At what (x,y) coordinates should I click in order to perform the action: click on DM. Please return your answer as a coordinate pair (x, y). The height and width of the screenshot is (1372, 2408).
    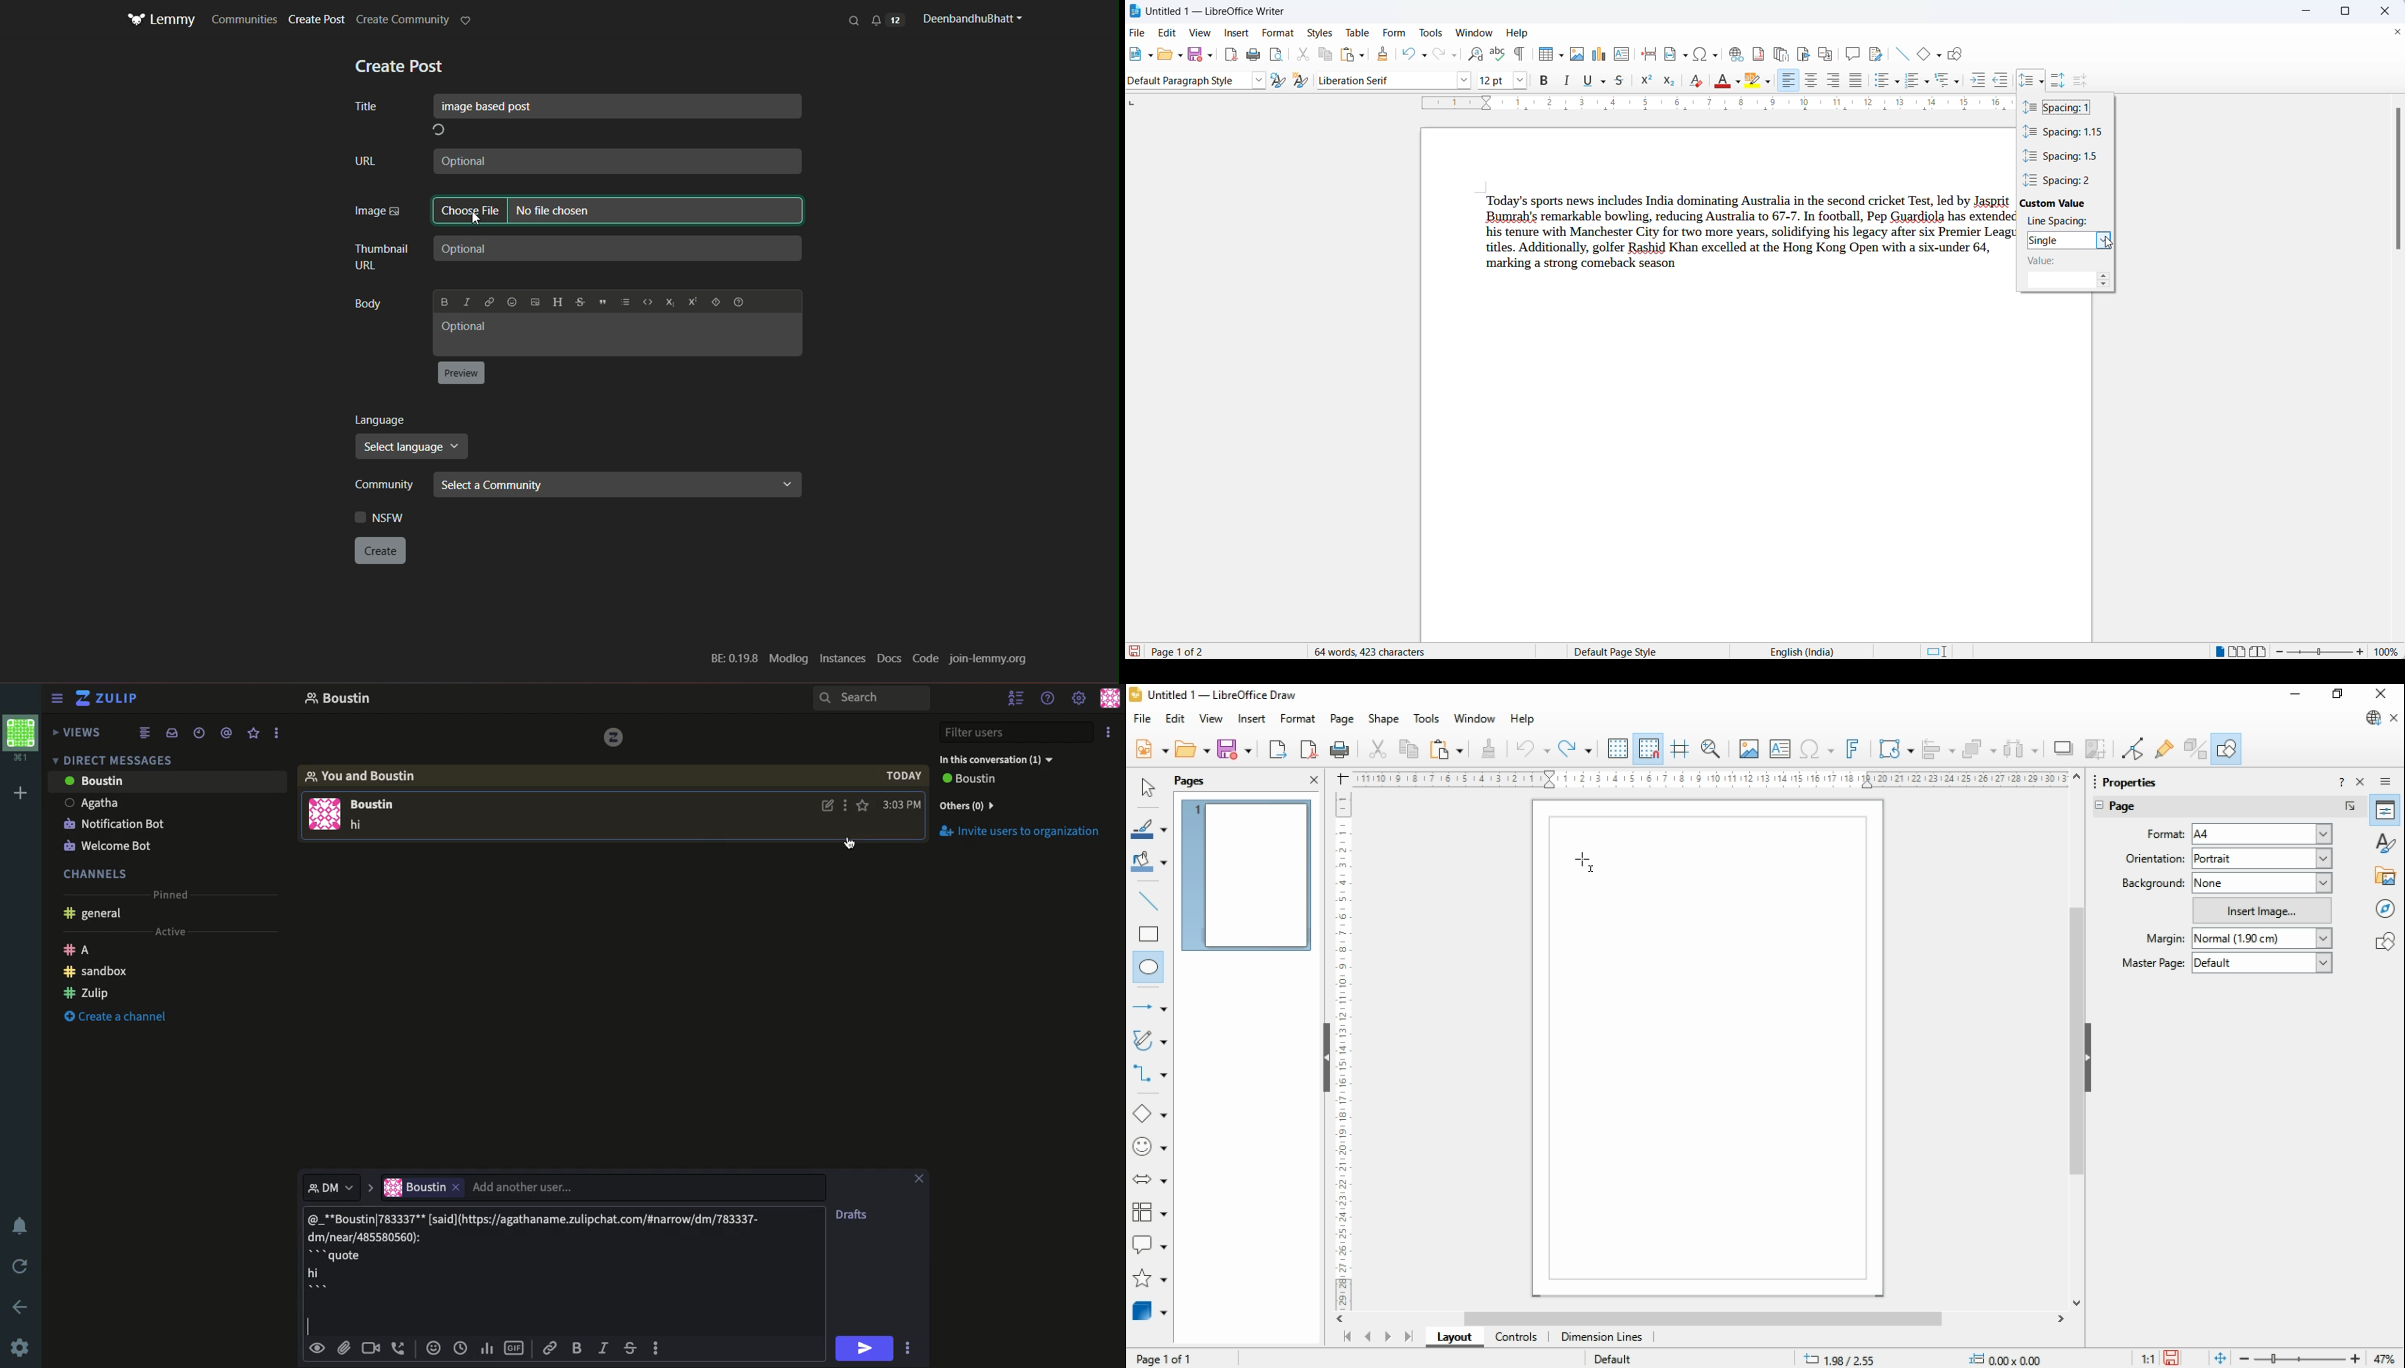
    Looking at the image, I should click on (117, 759).